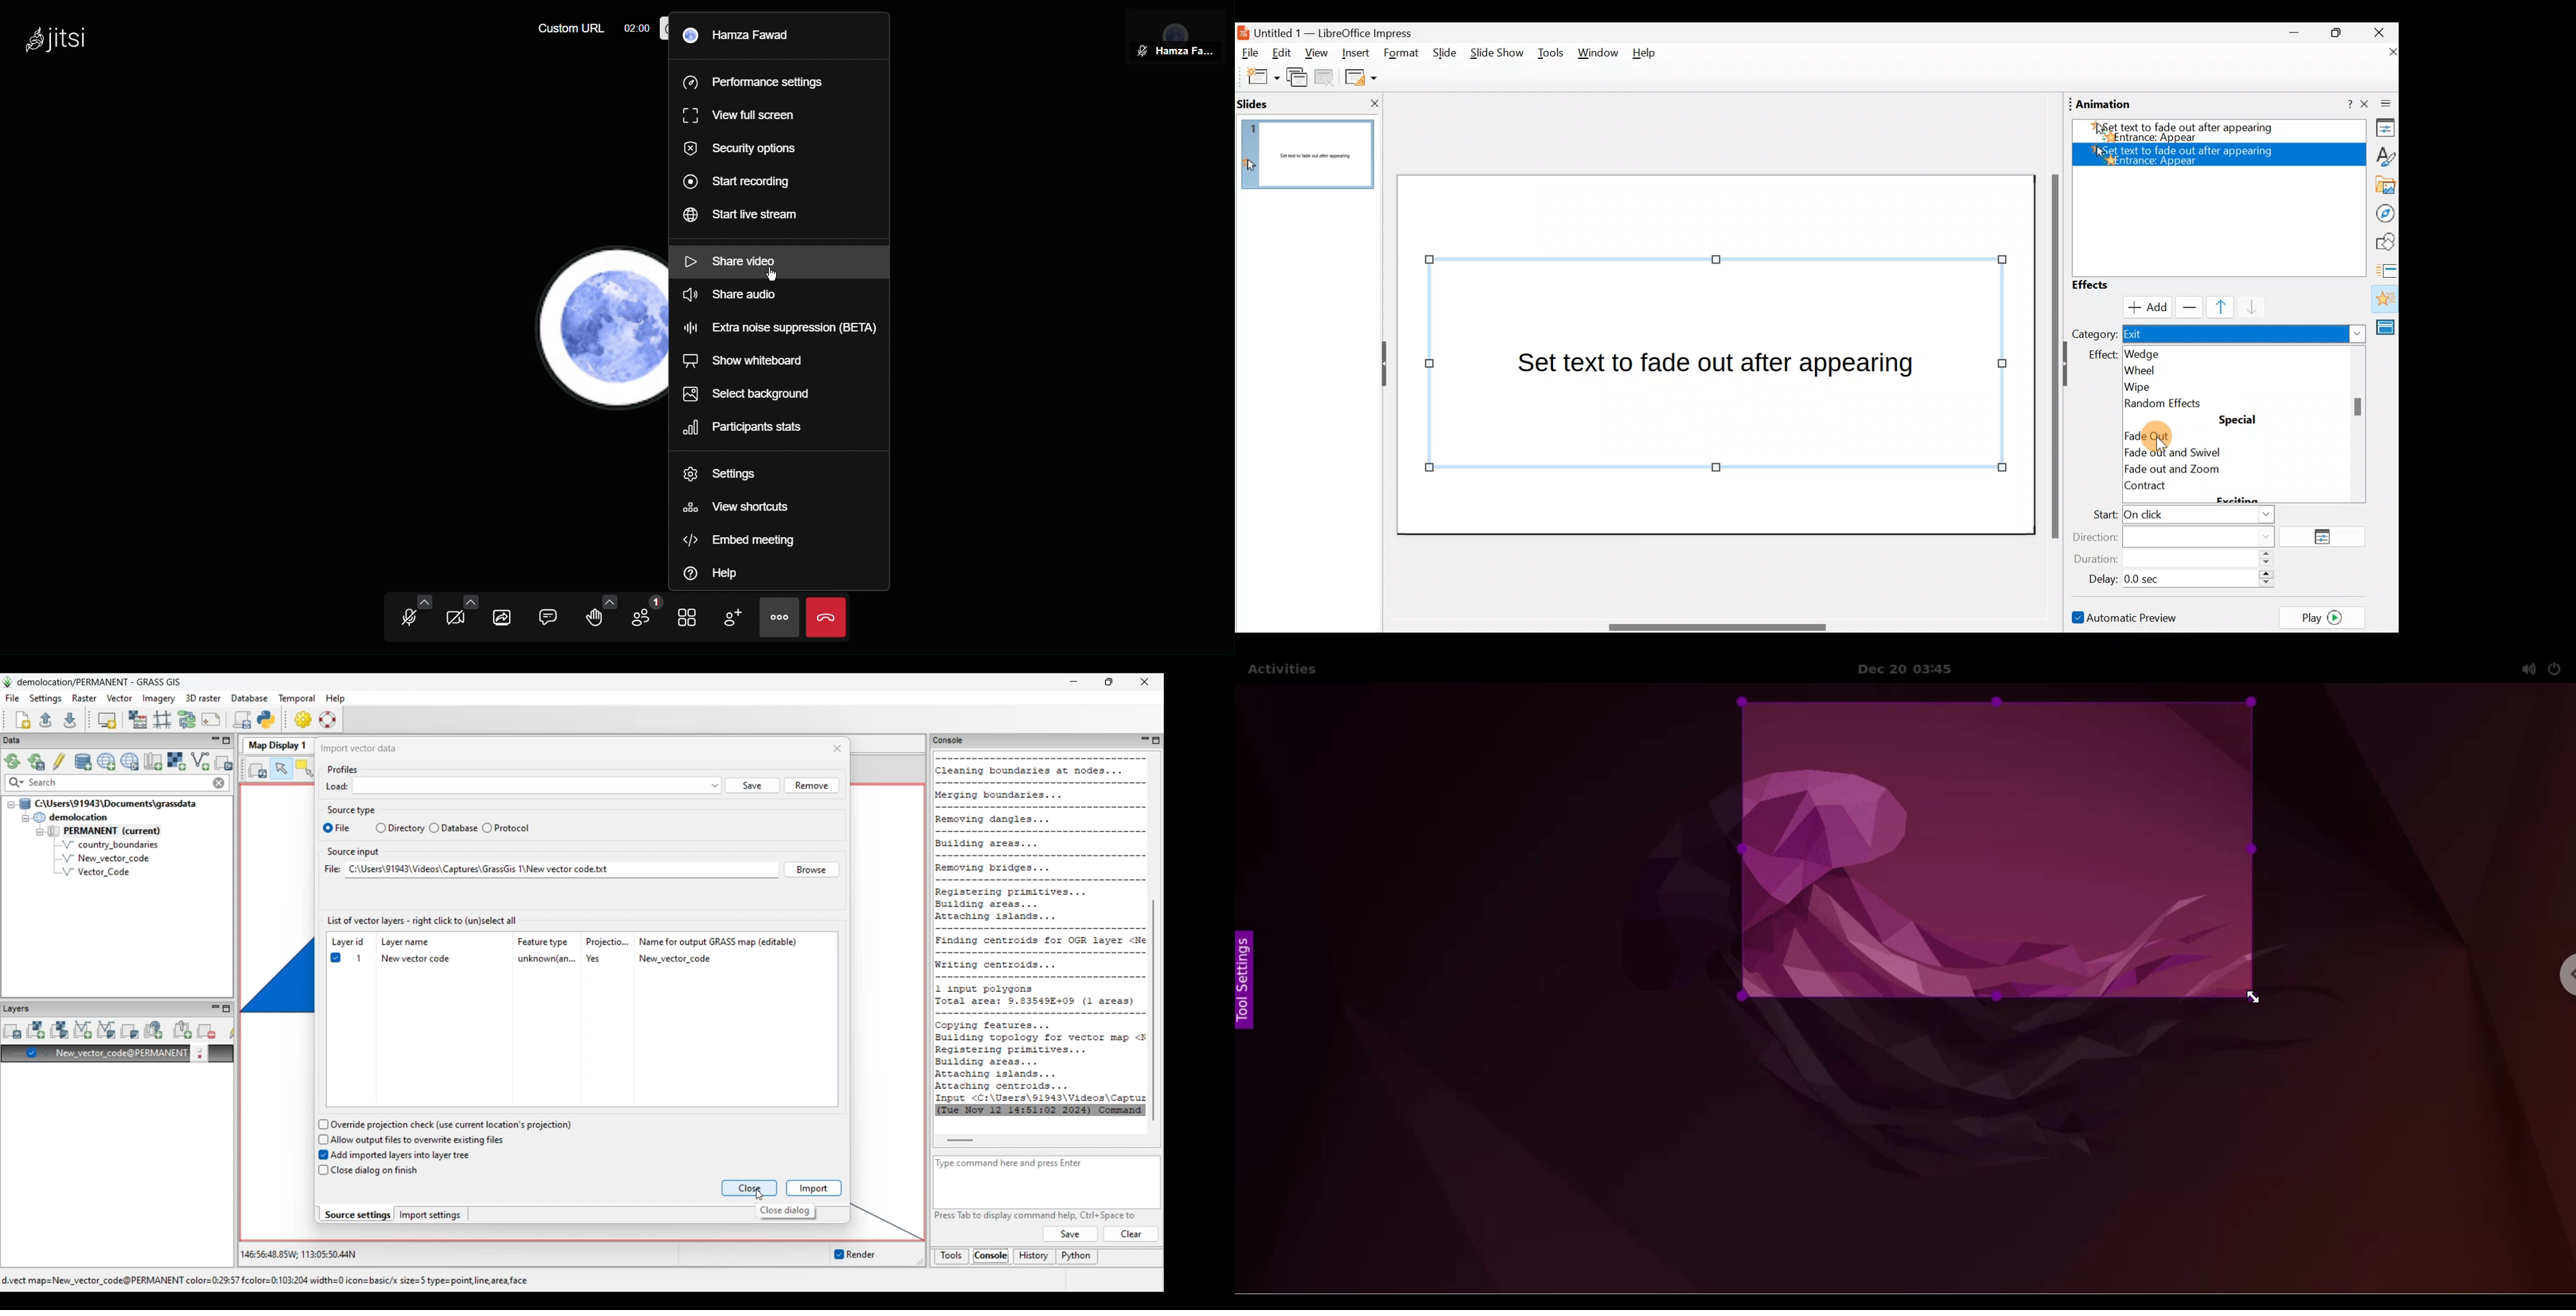  What do you see at coordinates (2293, 36) in the screenshot?
I see `Minimise` at bounding box center [2293, 36].